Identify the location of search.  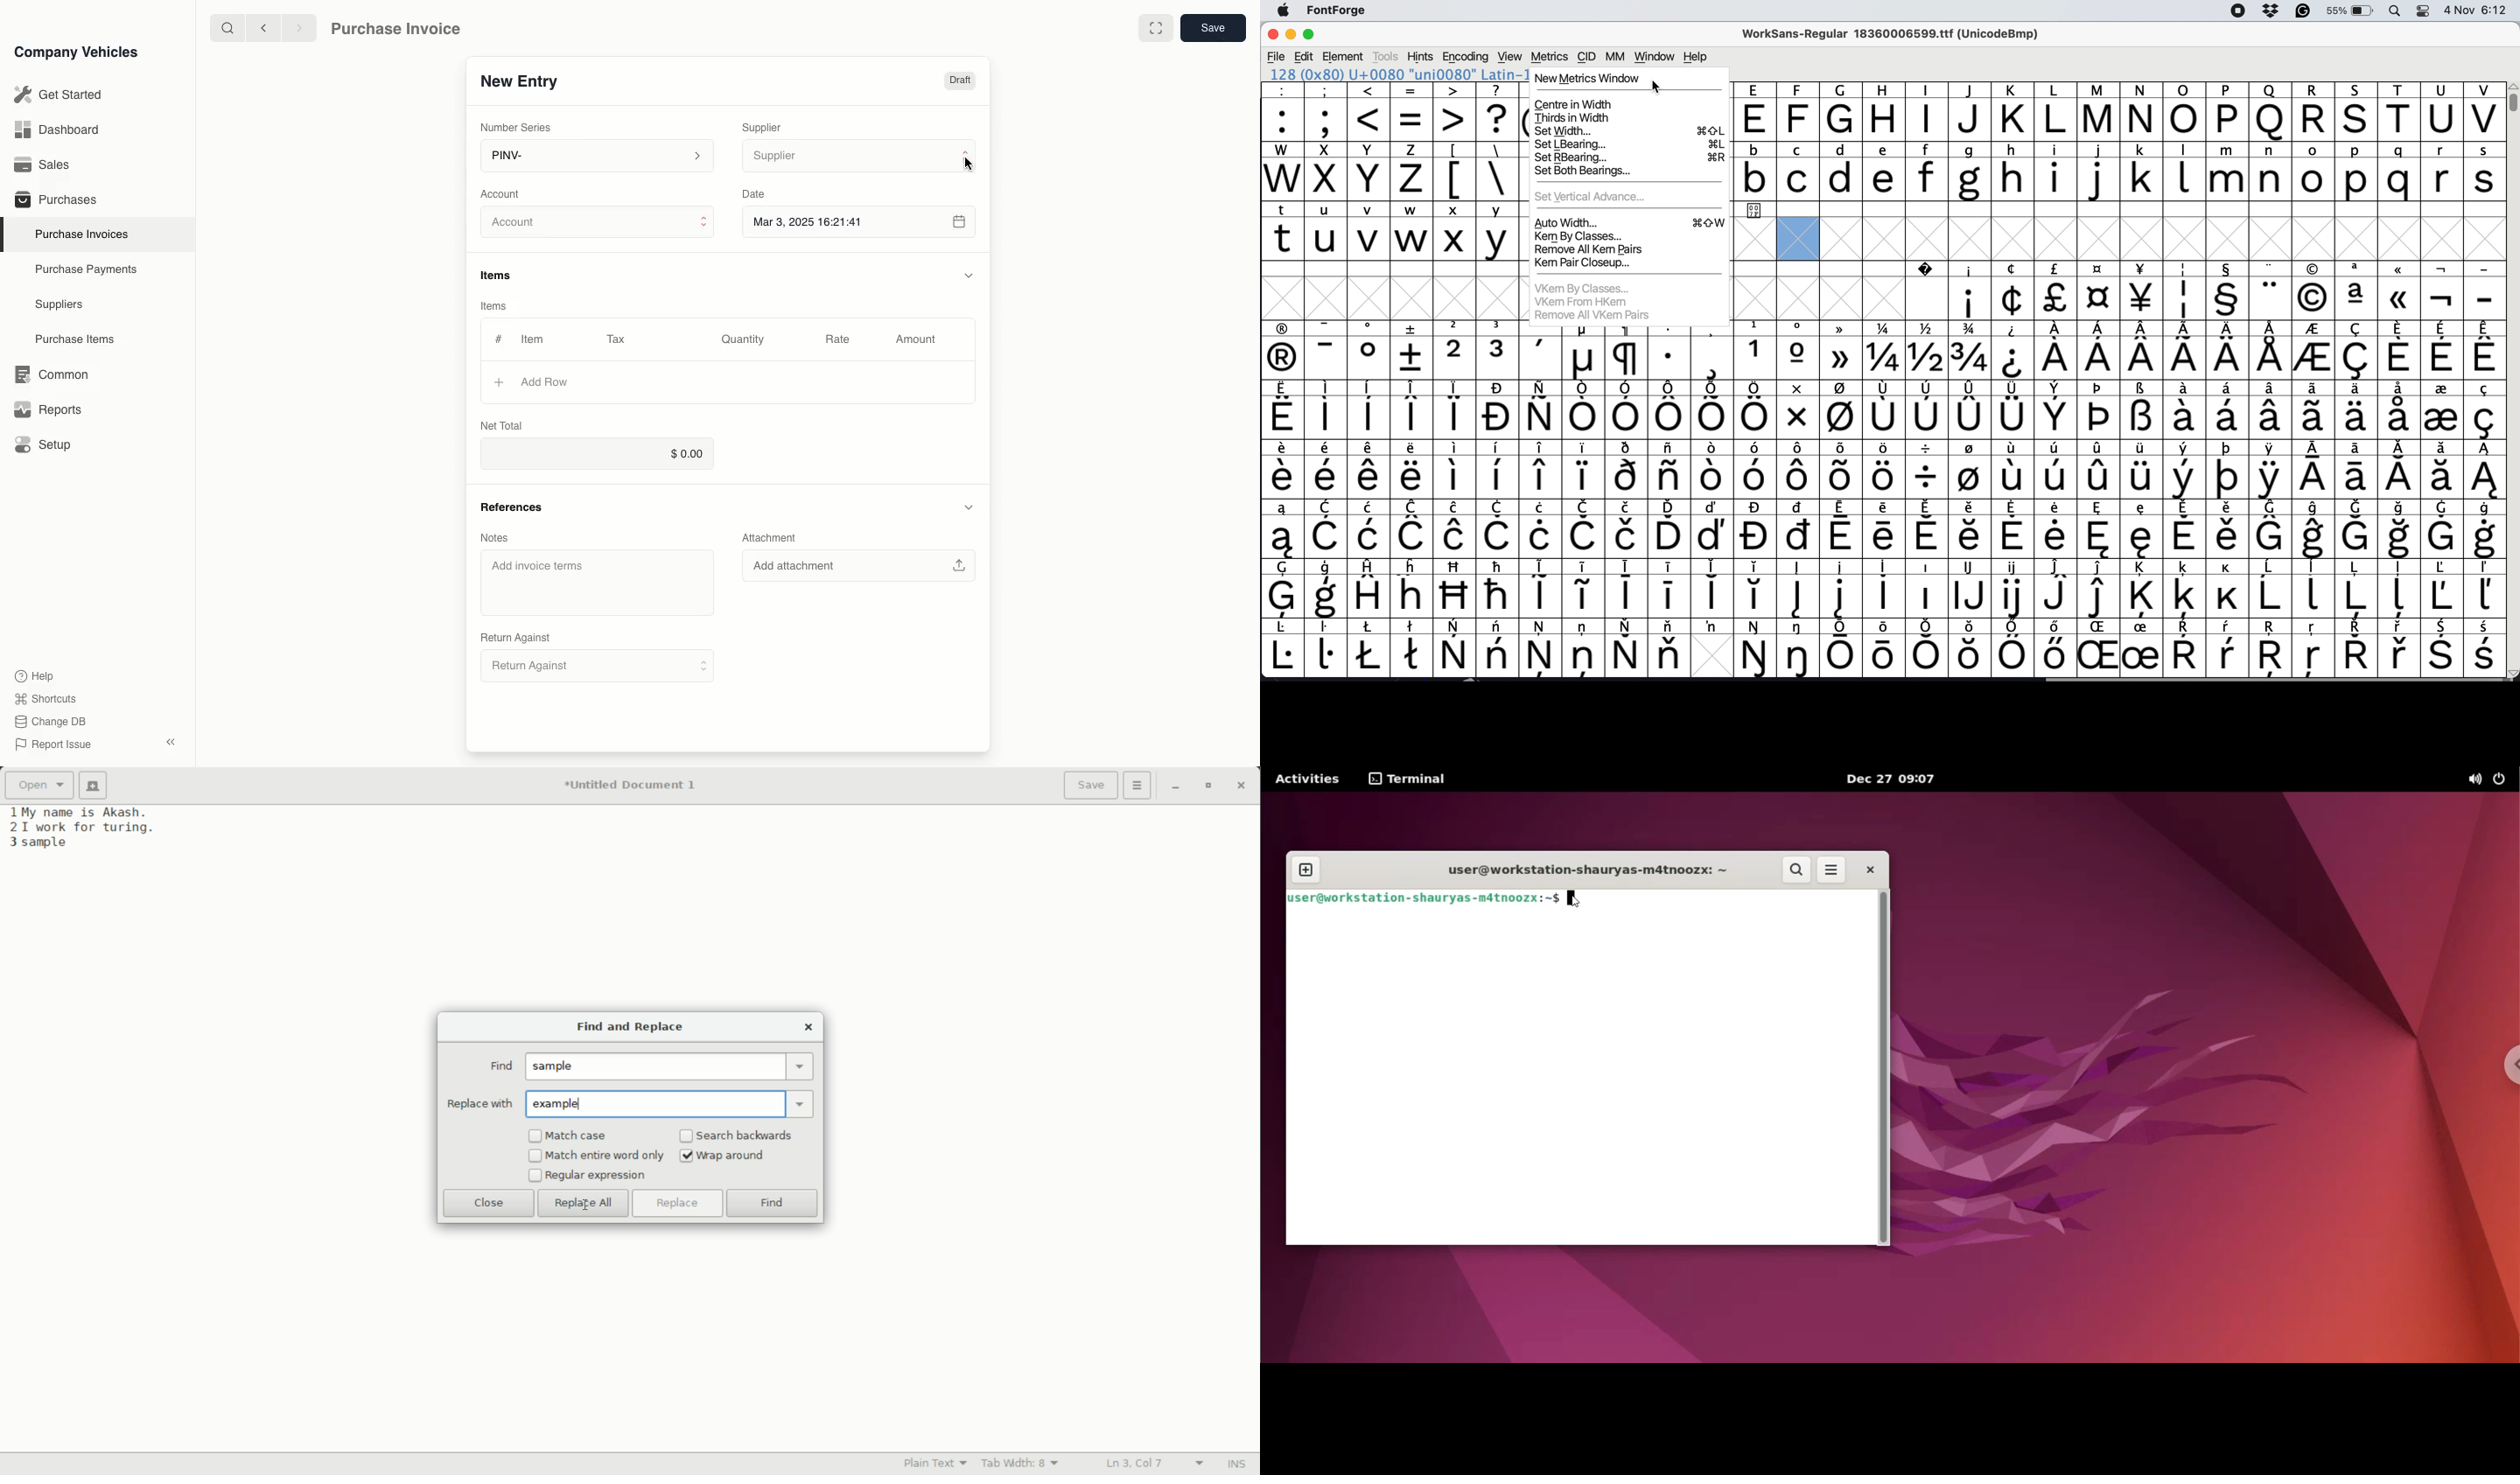
(228, 27).